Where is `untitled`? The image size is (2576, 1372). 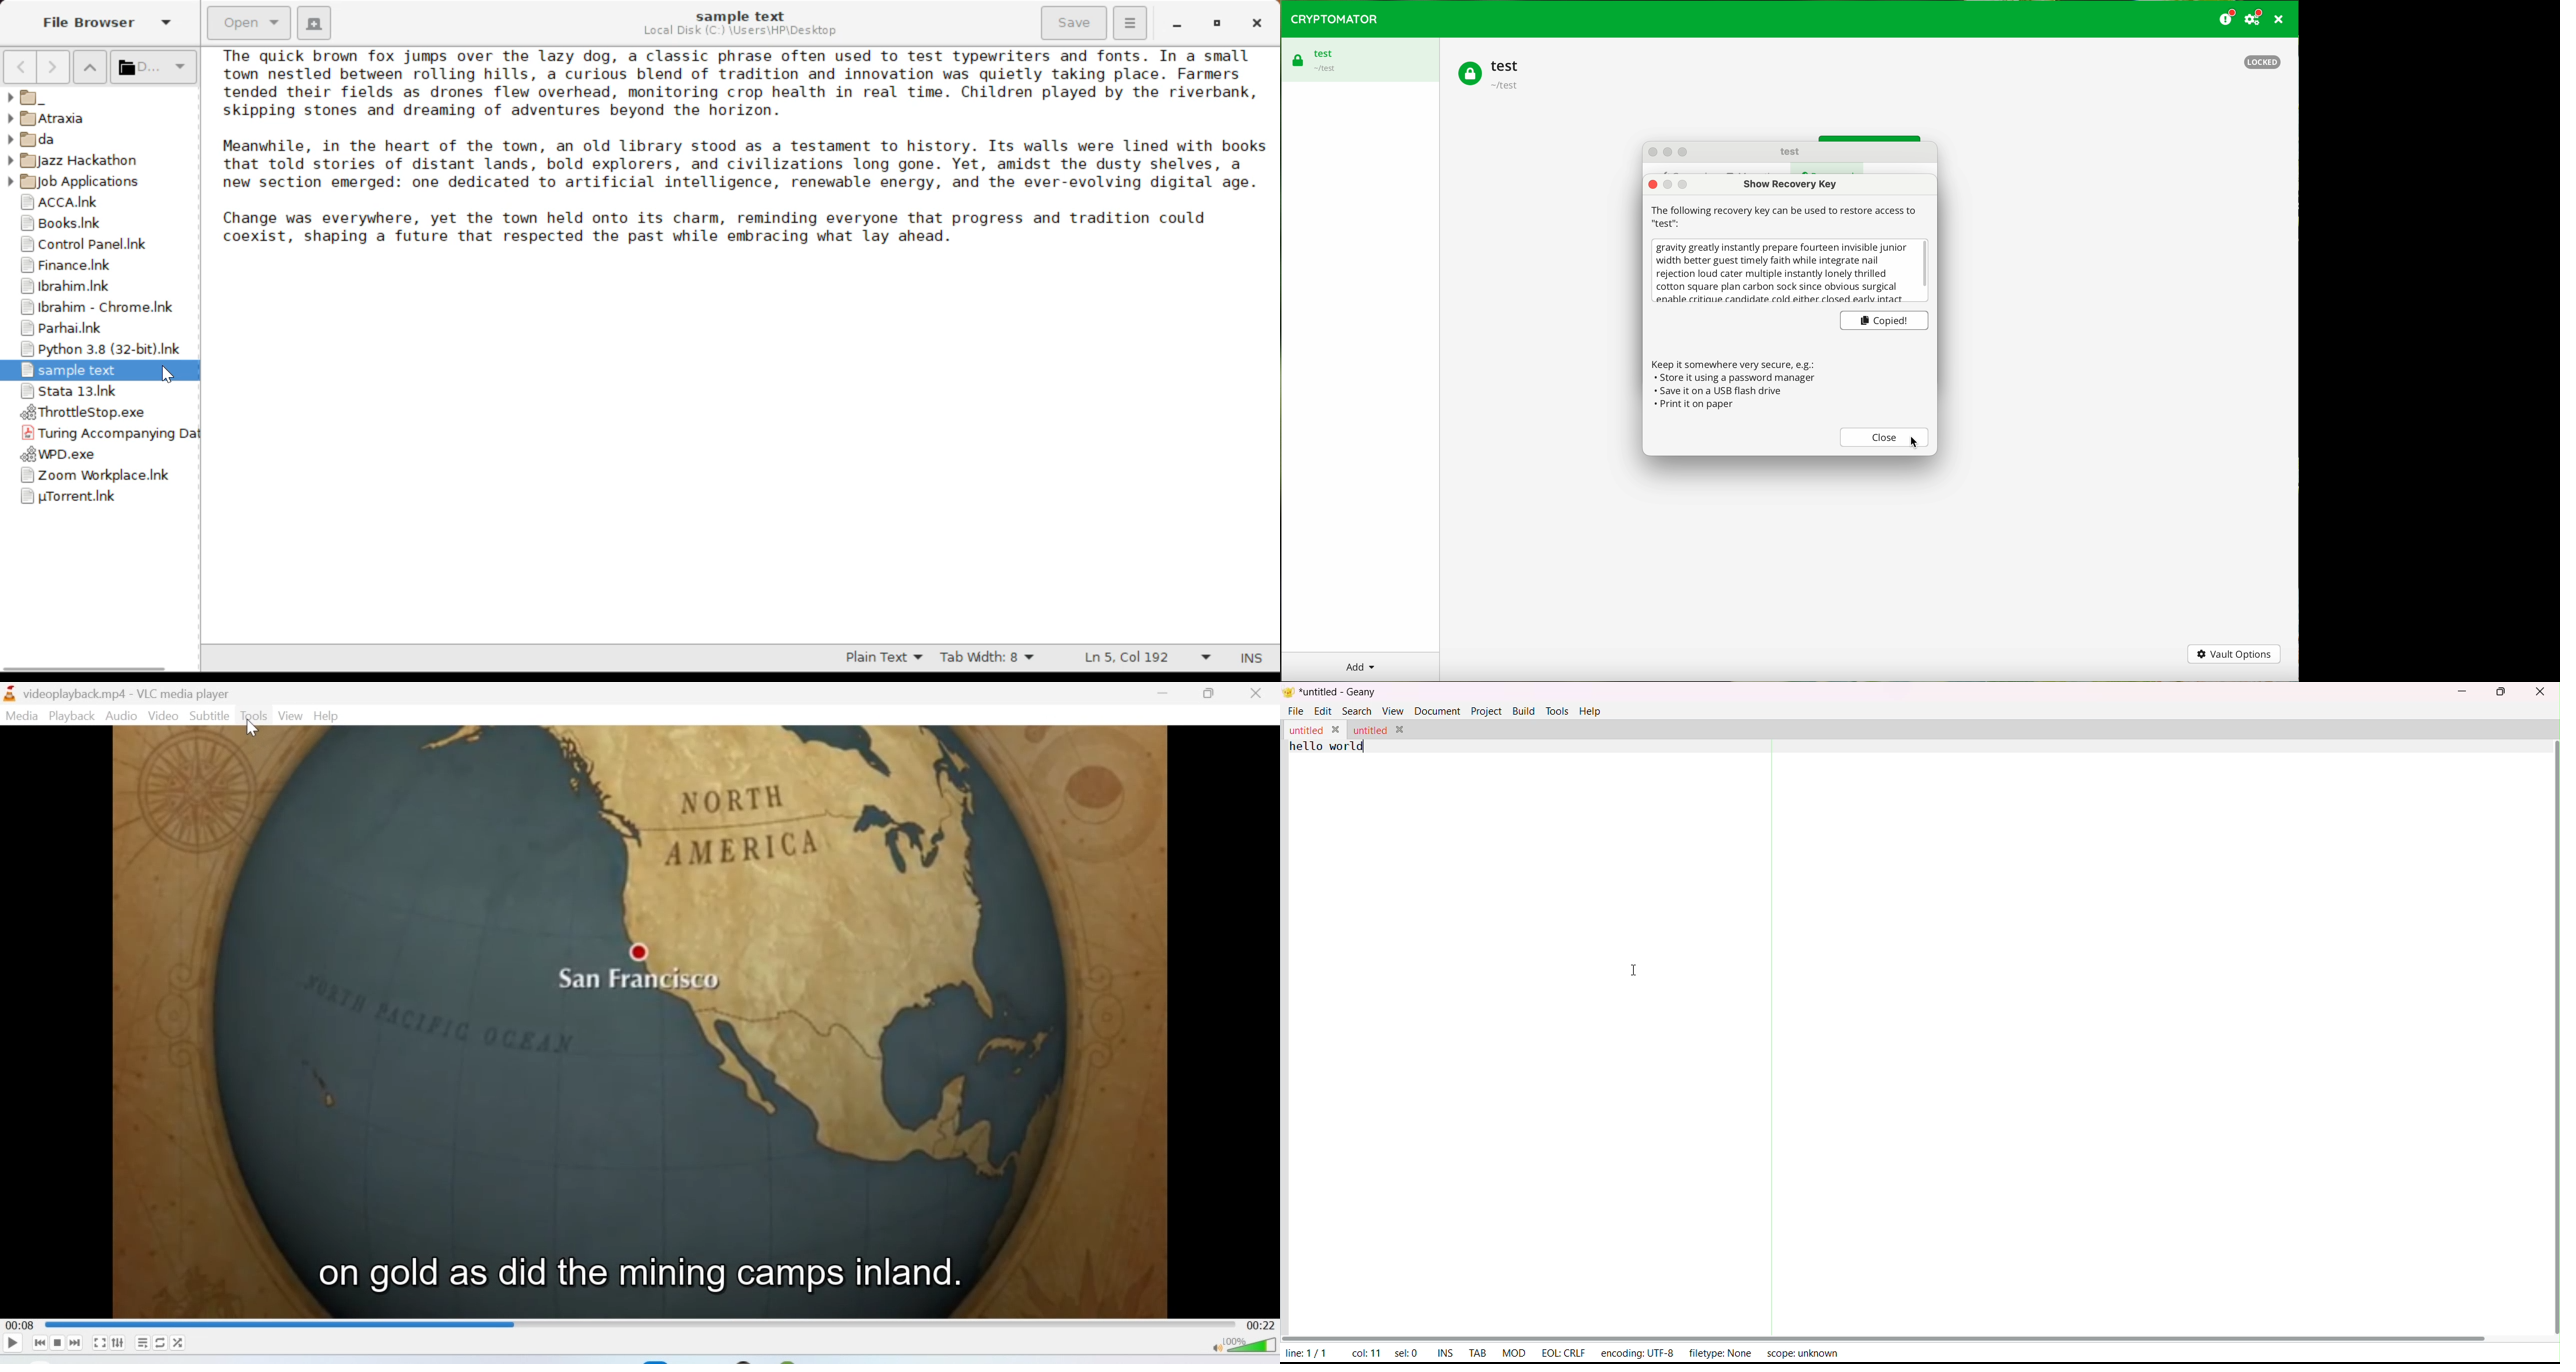 untitled is located at coordinates (1370, 730).